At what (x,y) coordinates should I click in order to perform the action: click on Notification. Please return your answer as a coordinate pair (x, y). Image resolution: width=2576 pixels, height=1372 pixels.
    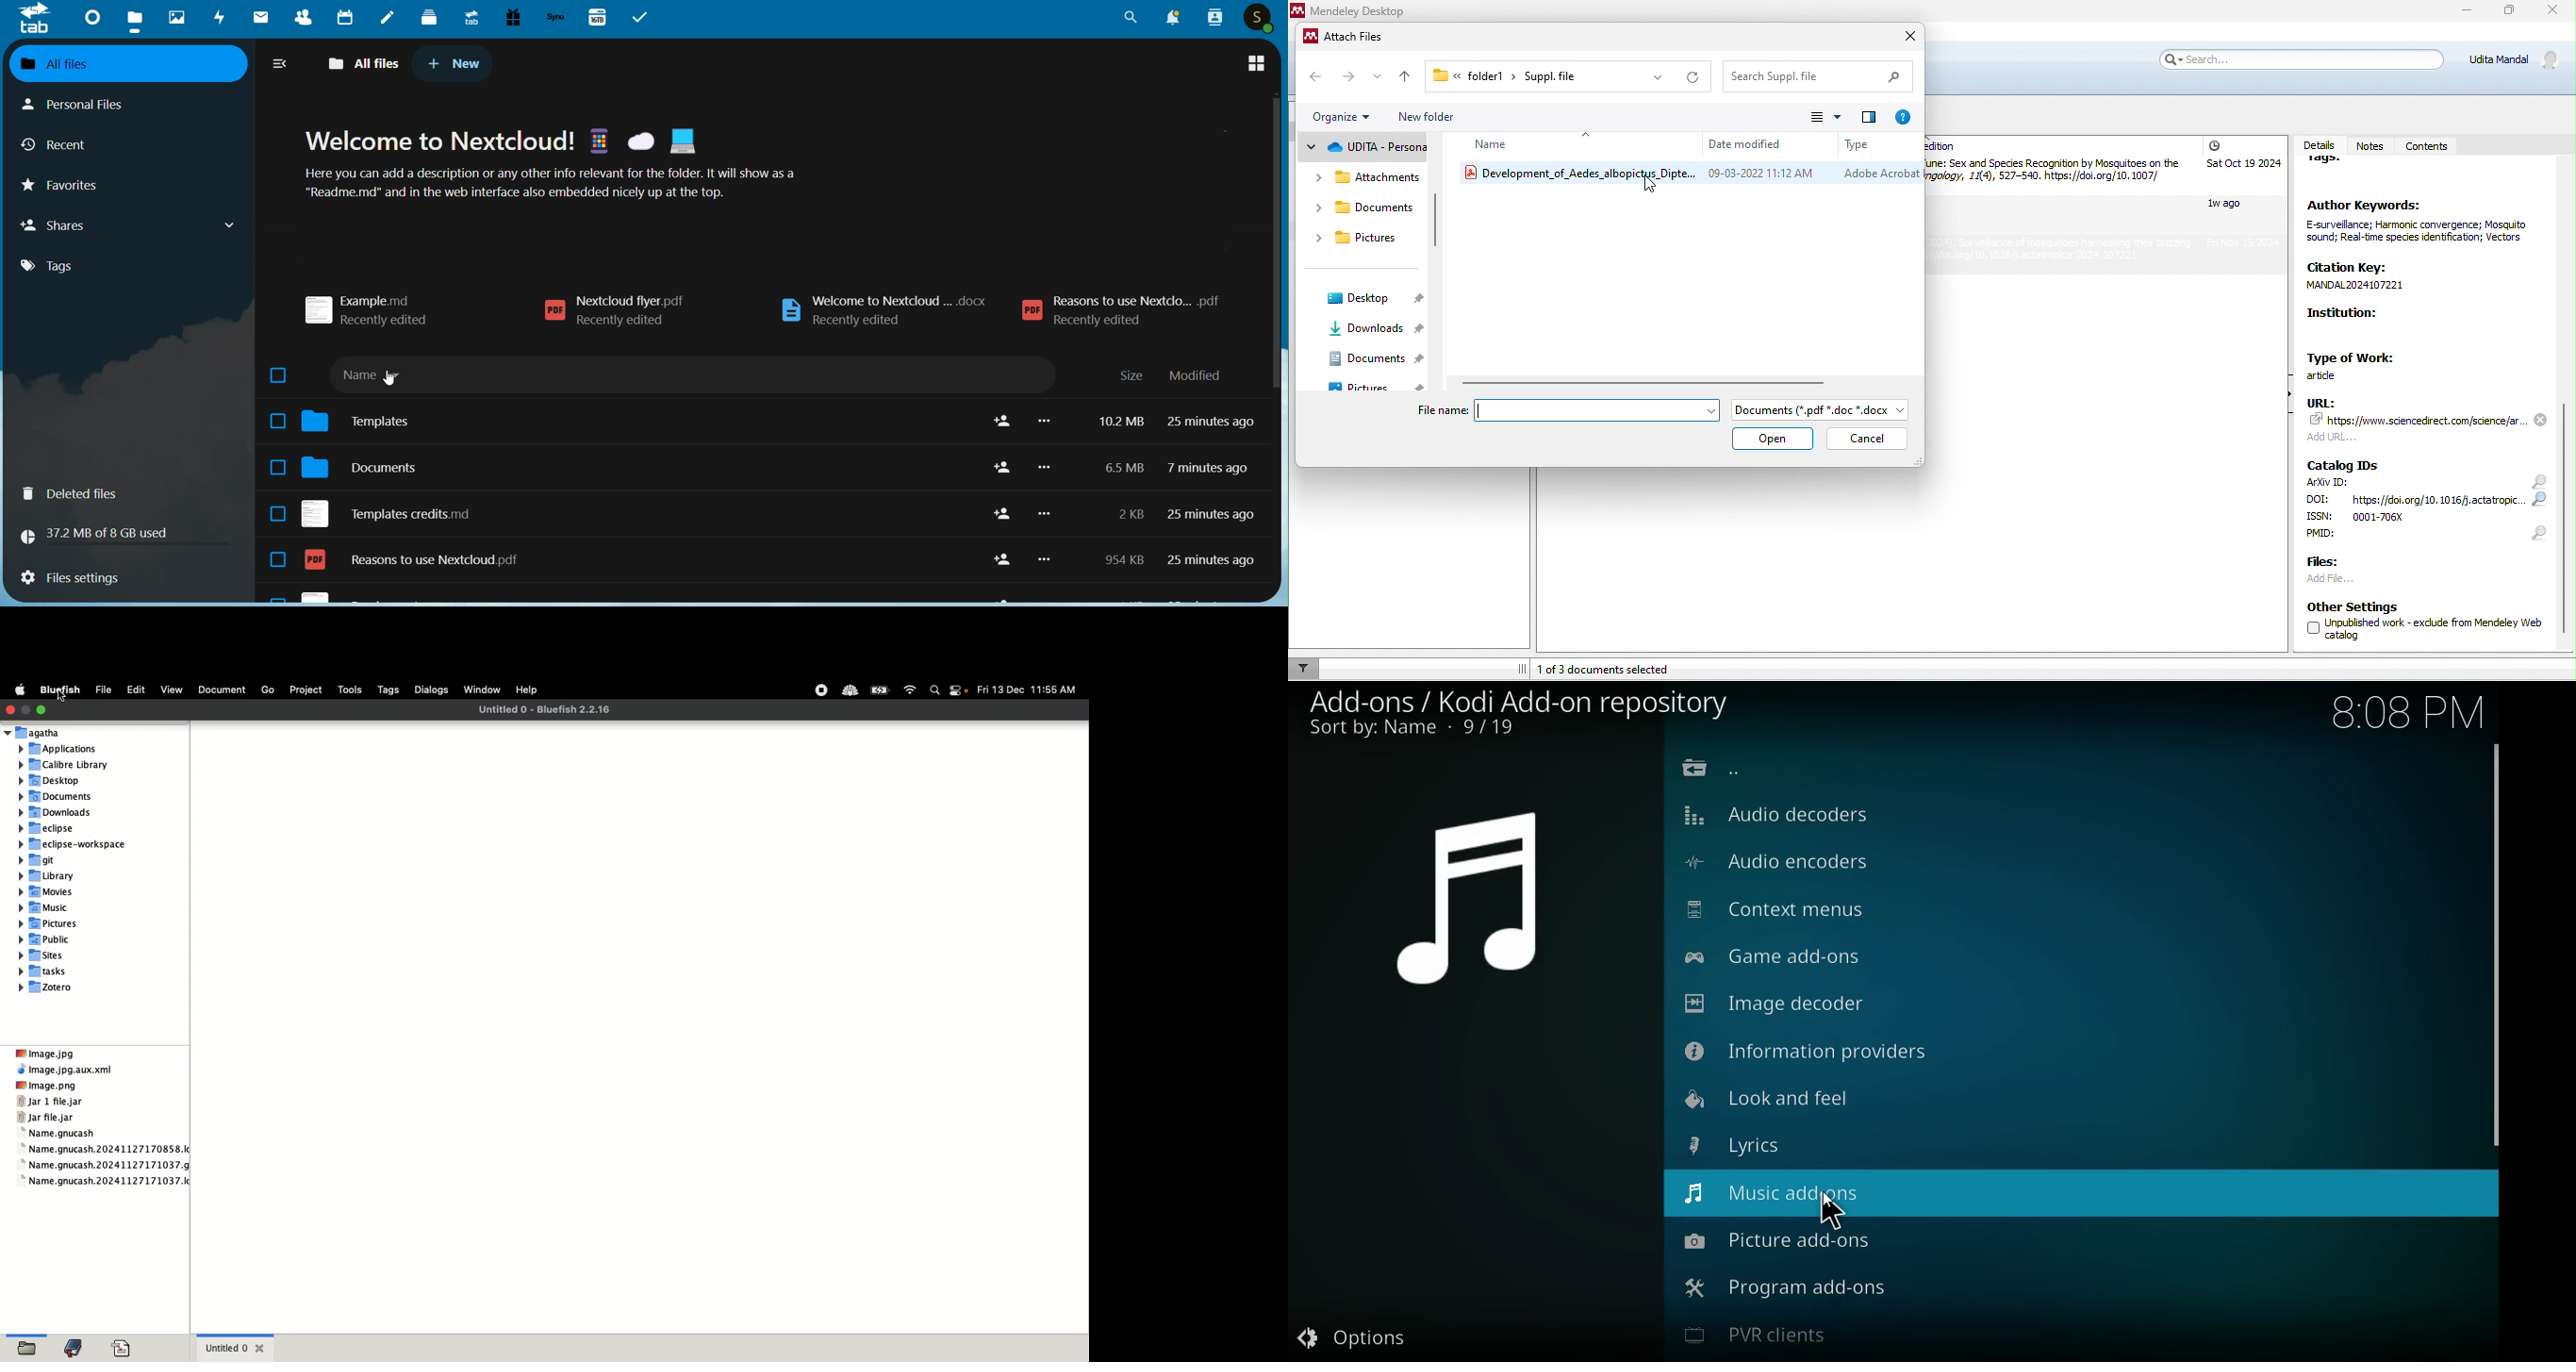
    Looking at the image, I should click on (1173, 18).